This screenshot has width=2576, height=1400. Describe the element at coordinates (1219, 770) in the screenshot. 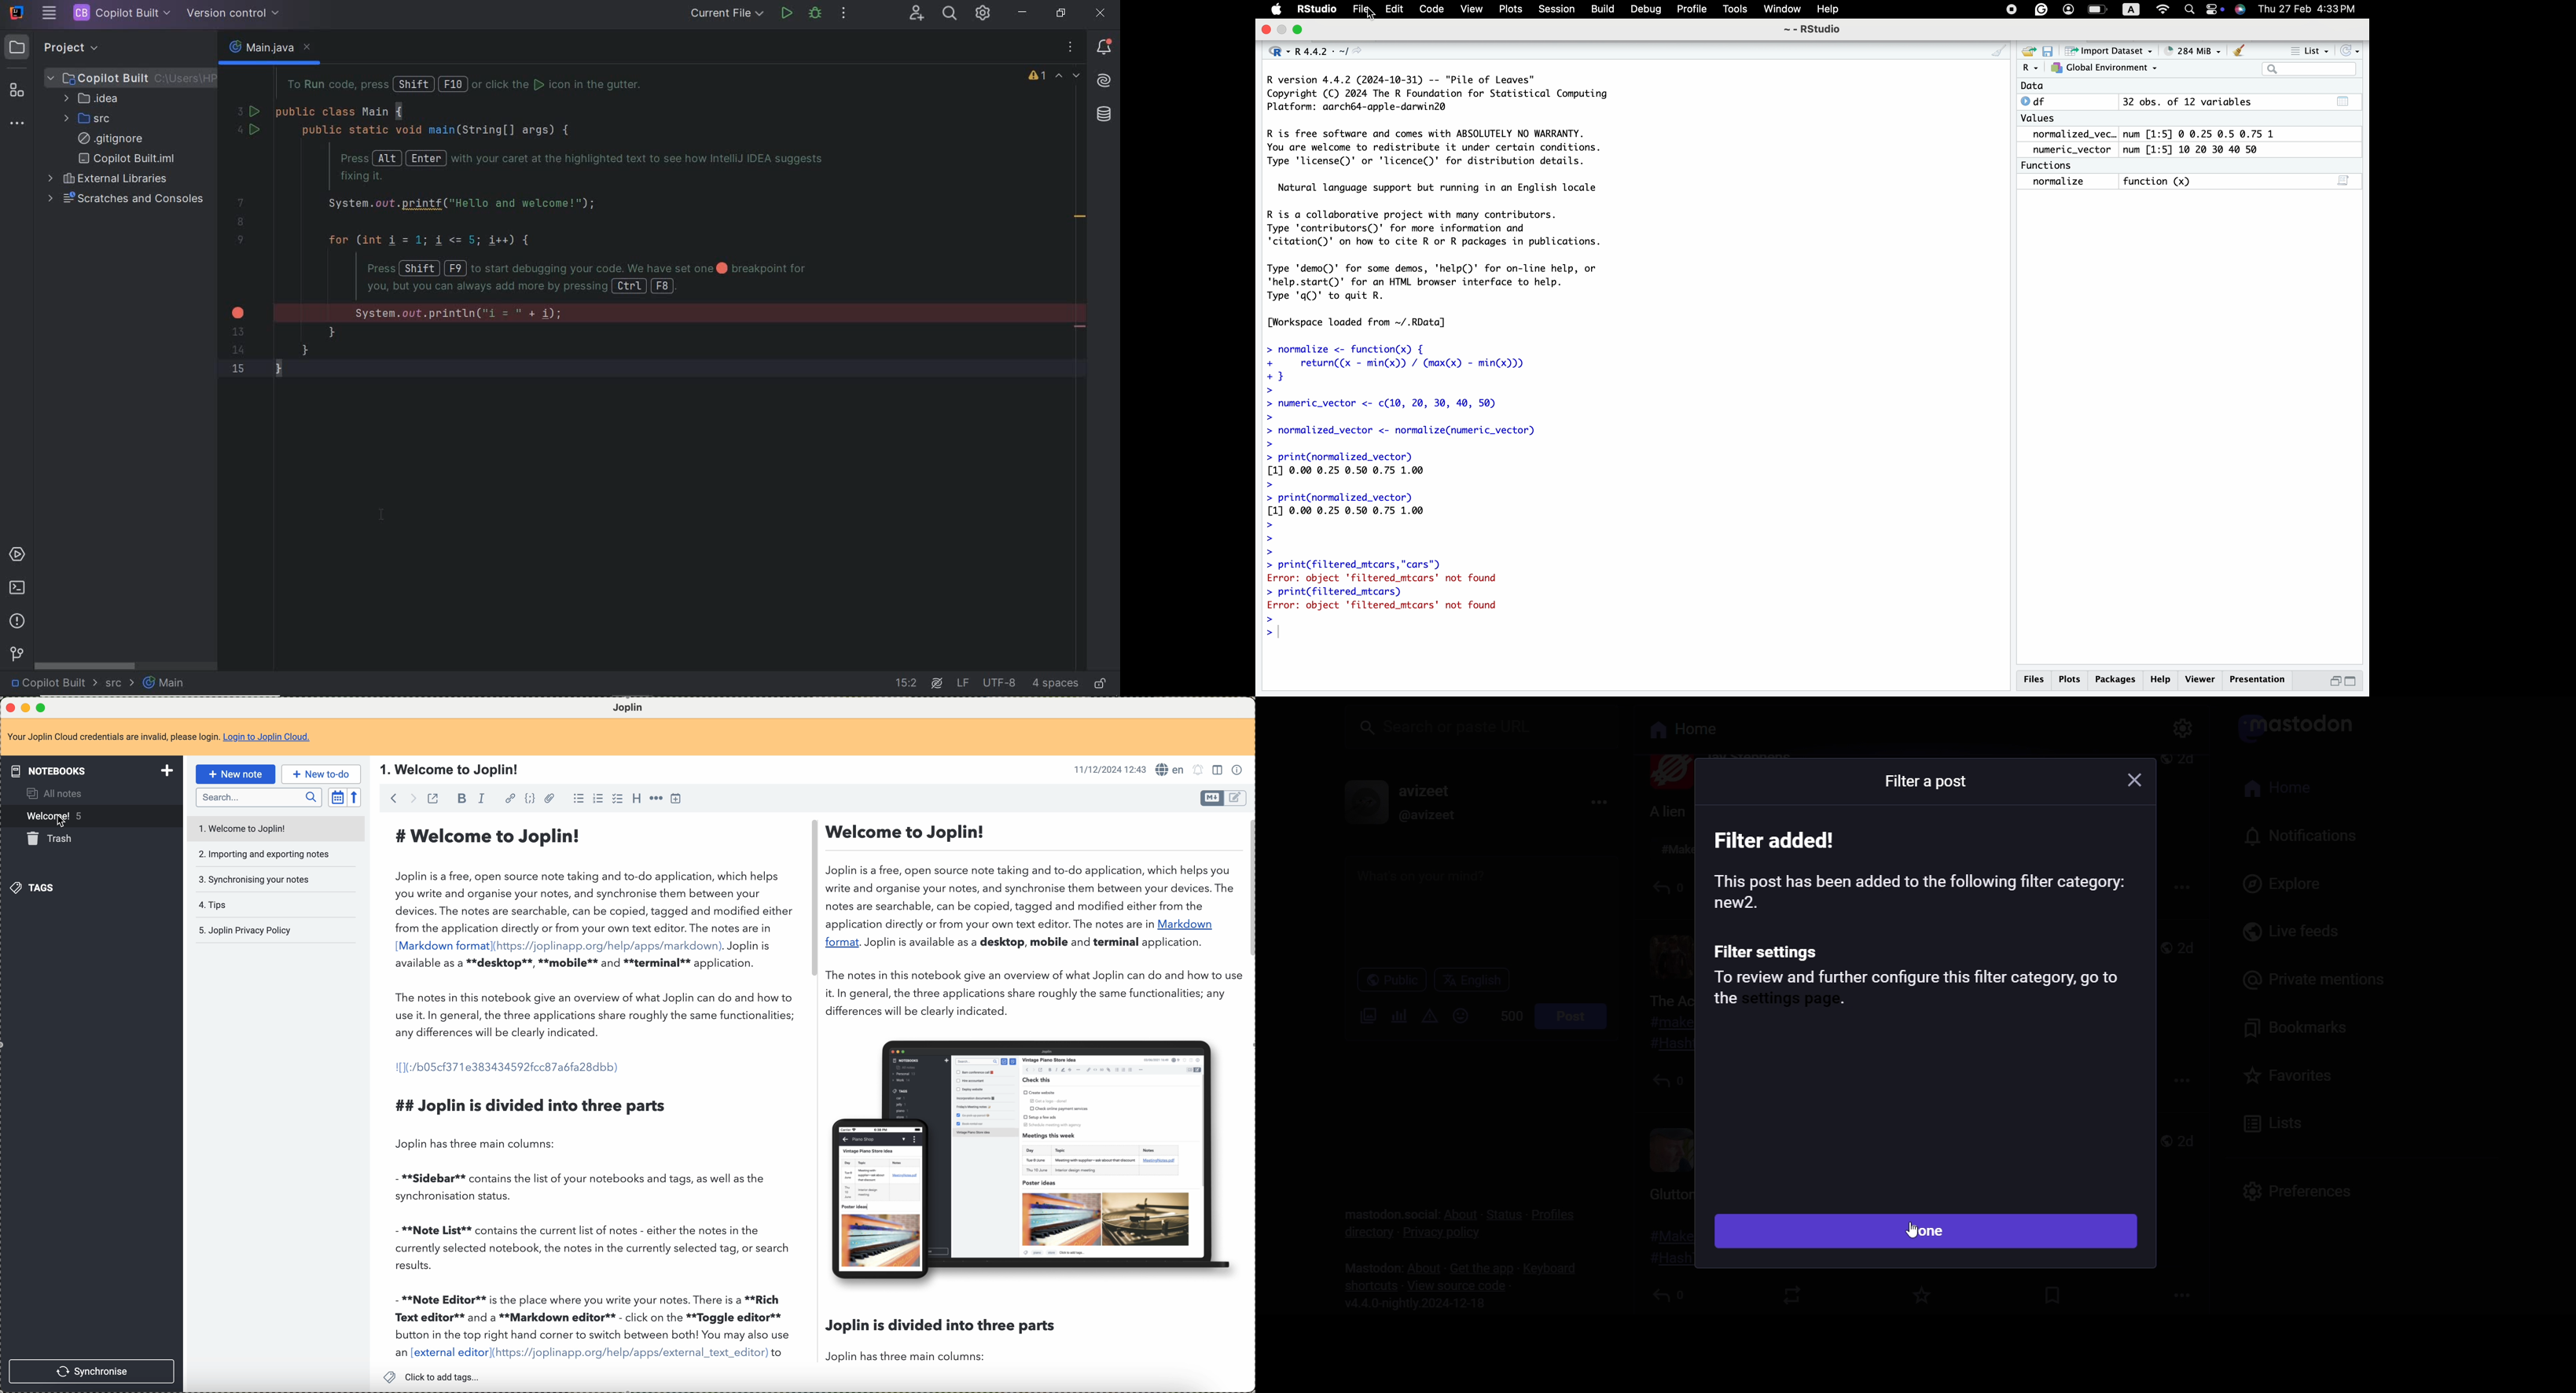

I see `toggle editor layouts` at that location.